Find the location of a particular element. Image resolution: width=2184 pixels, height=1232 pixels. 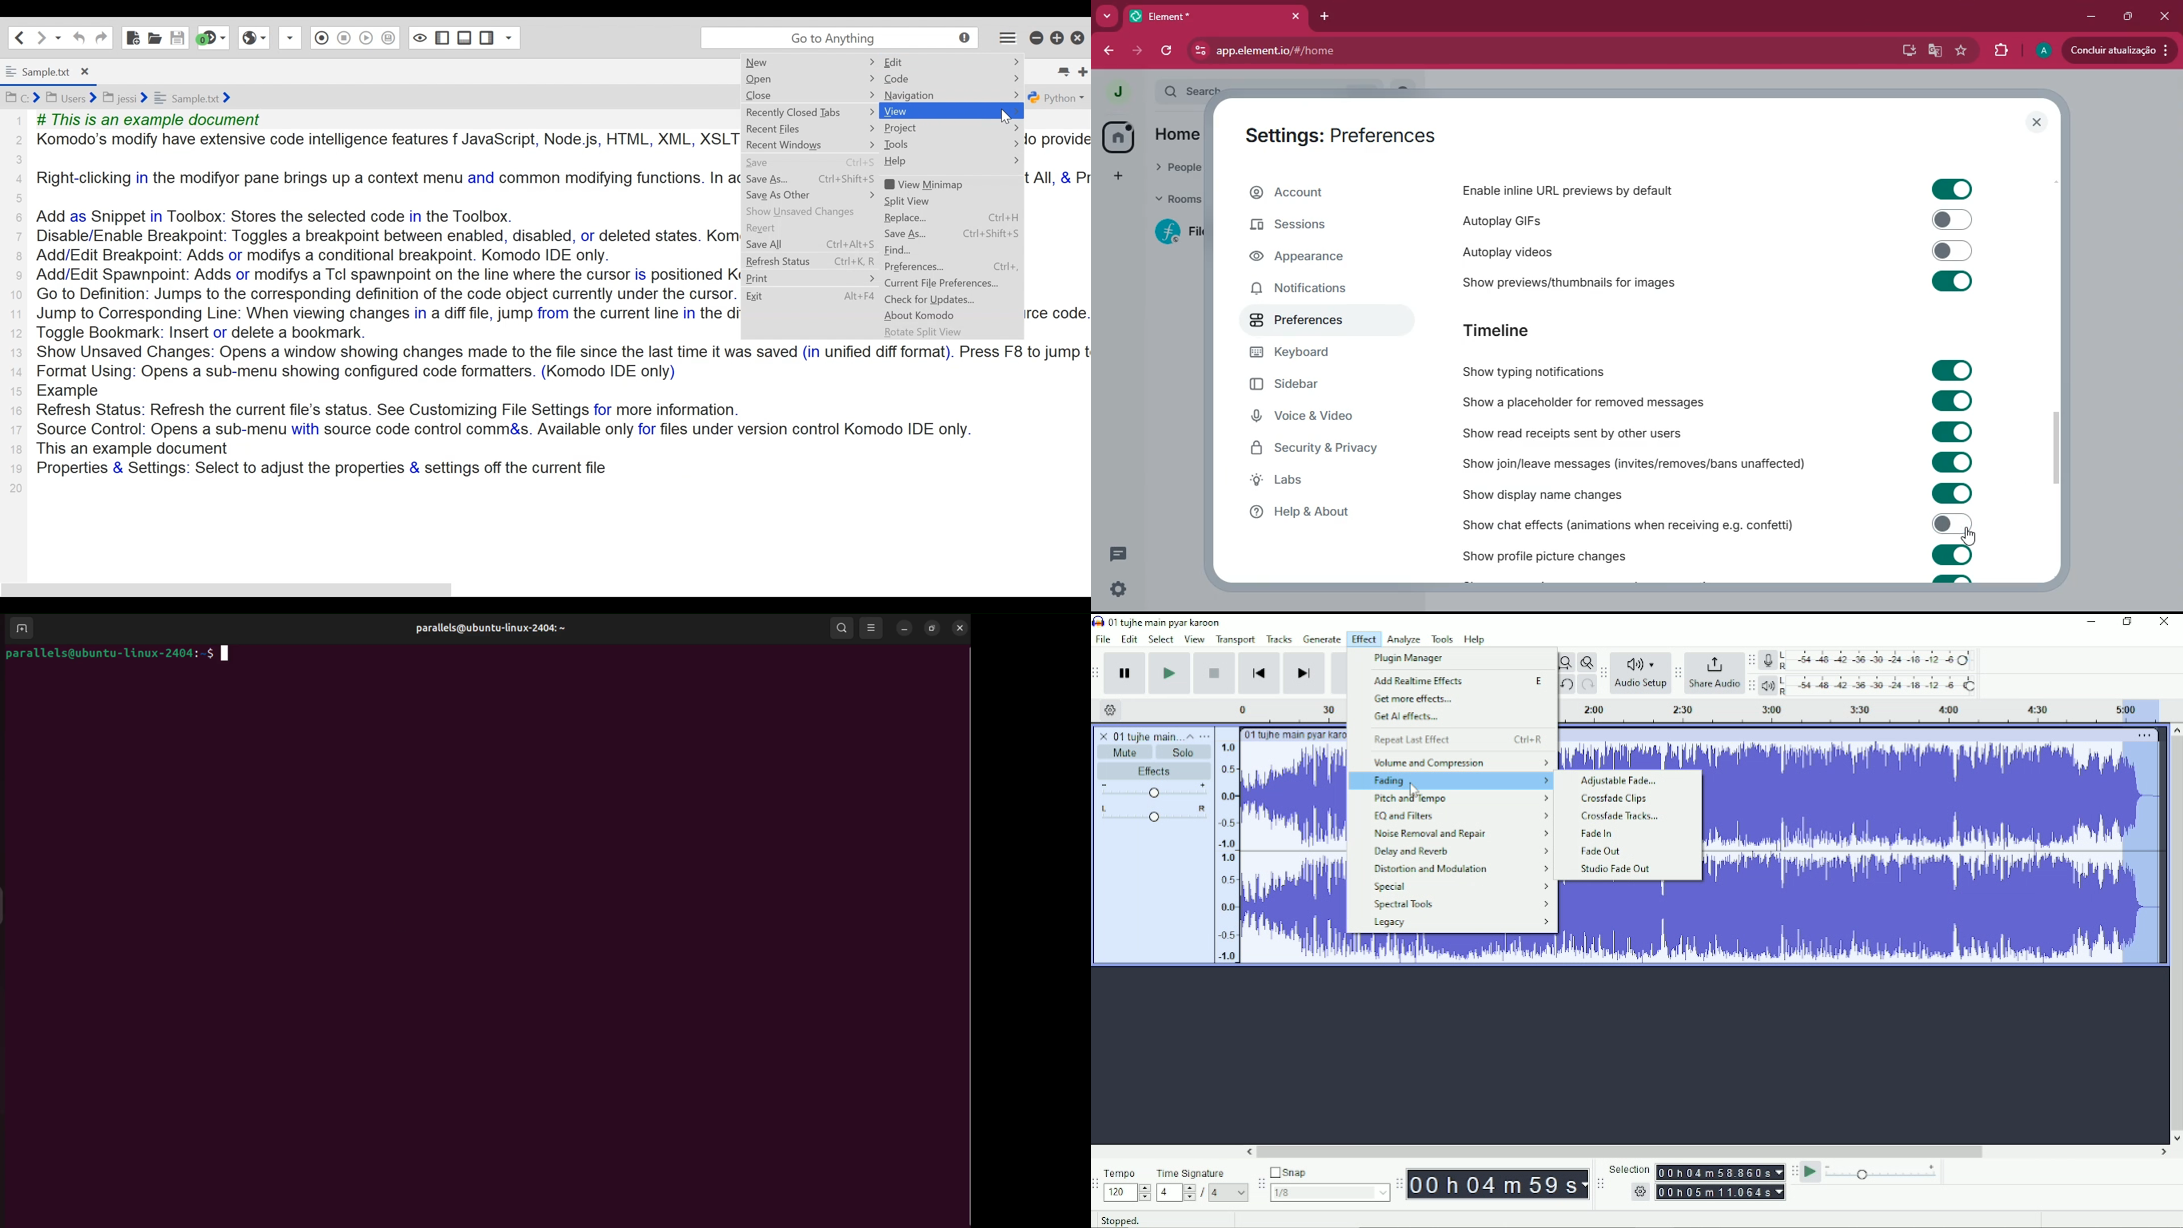

toggle on/off is located at coordinates (1951, 494).